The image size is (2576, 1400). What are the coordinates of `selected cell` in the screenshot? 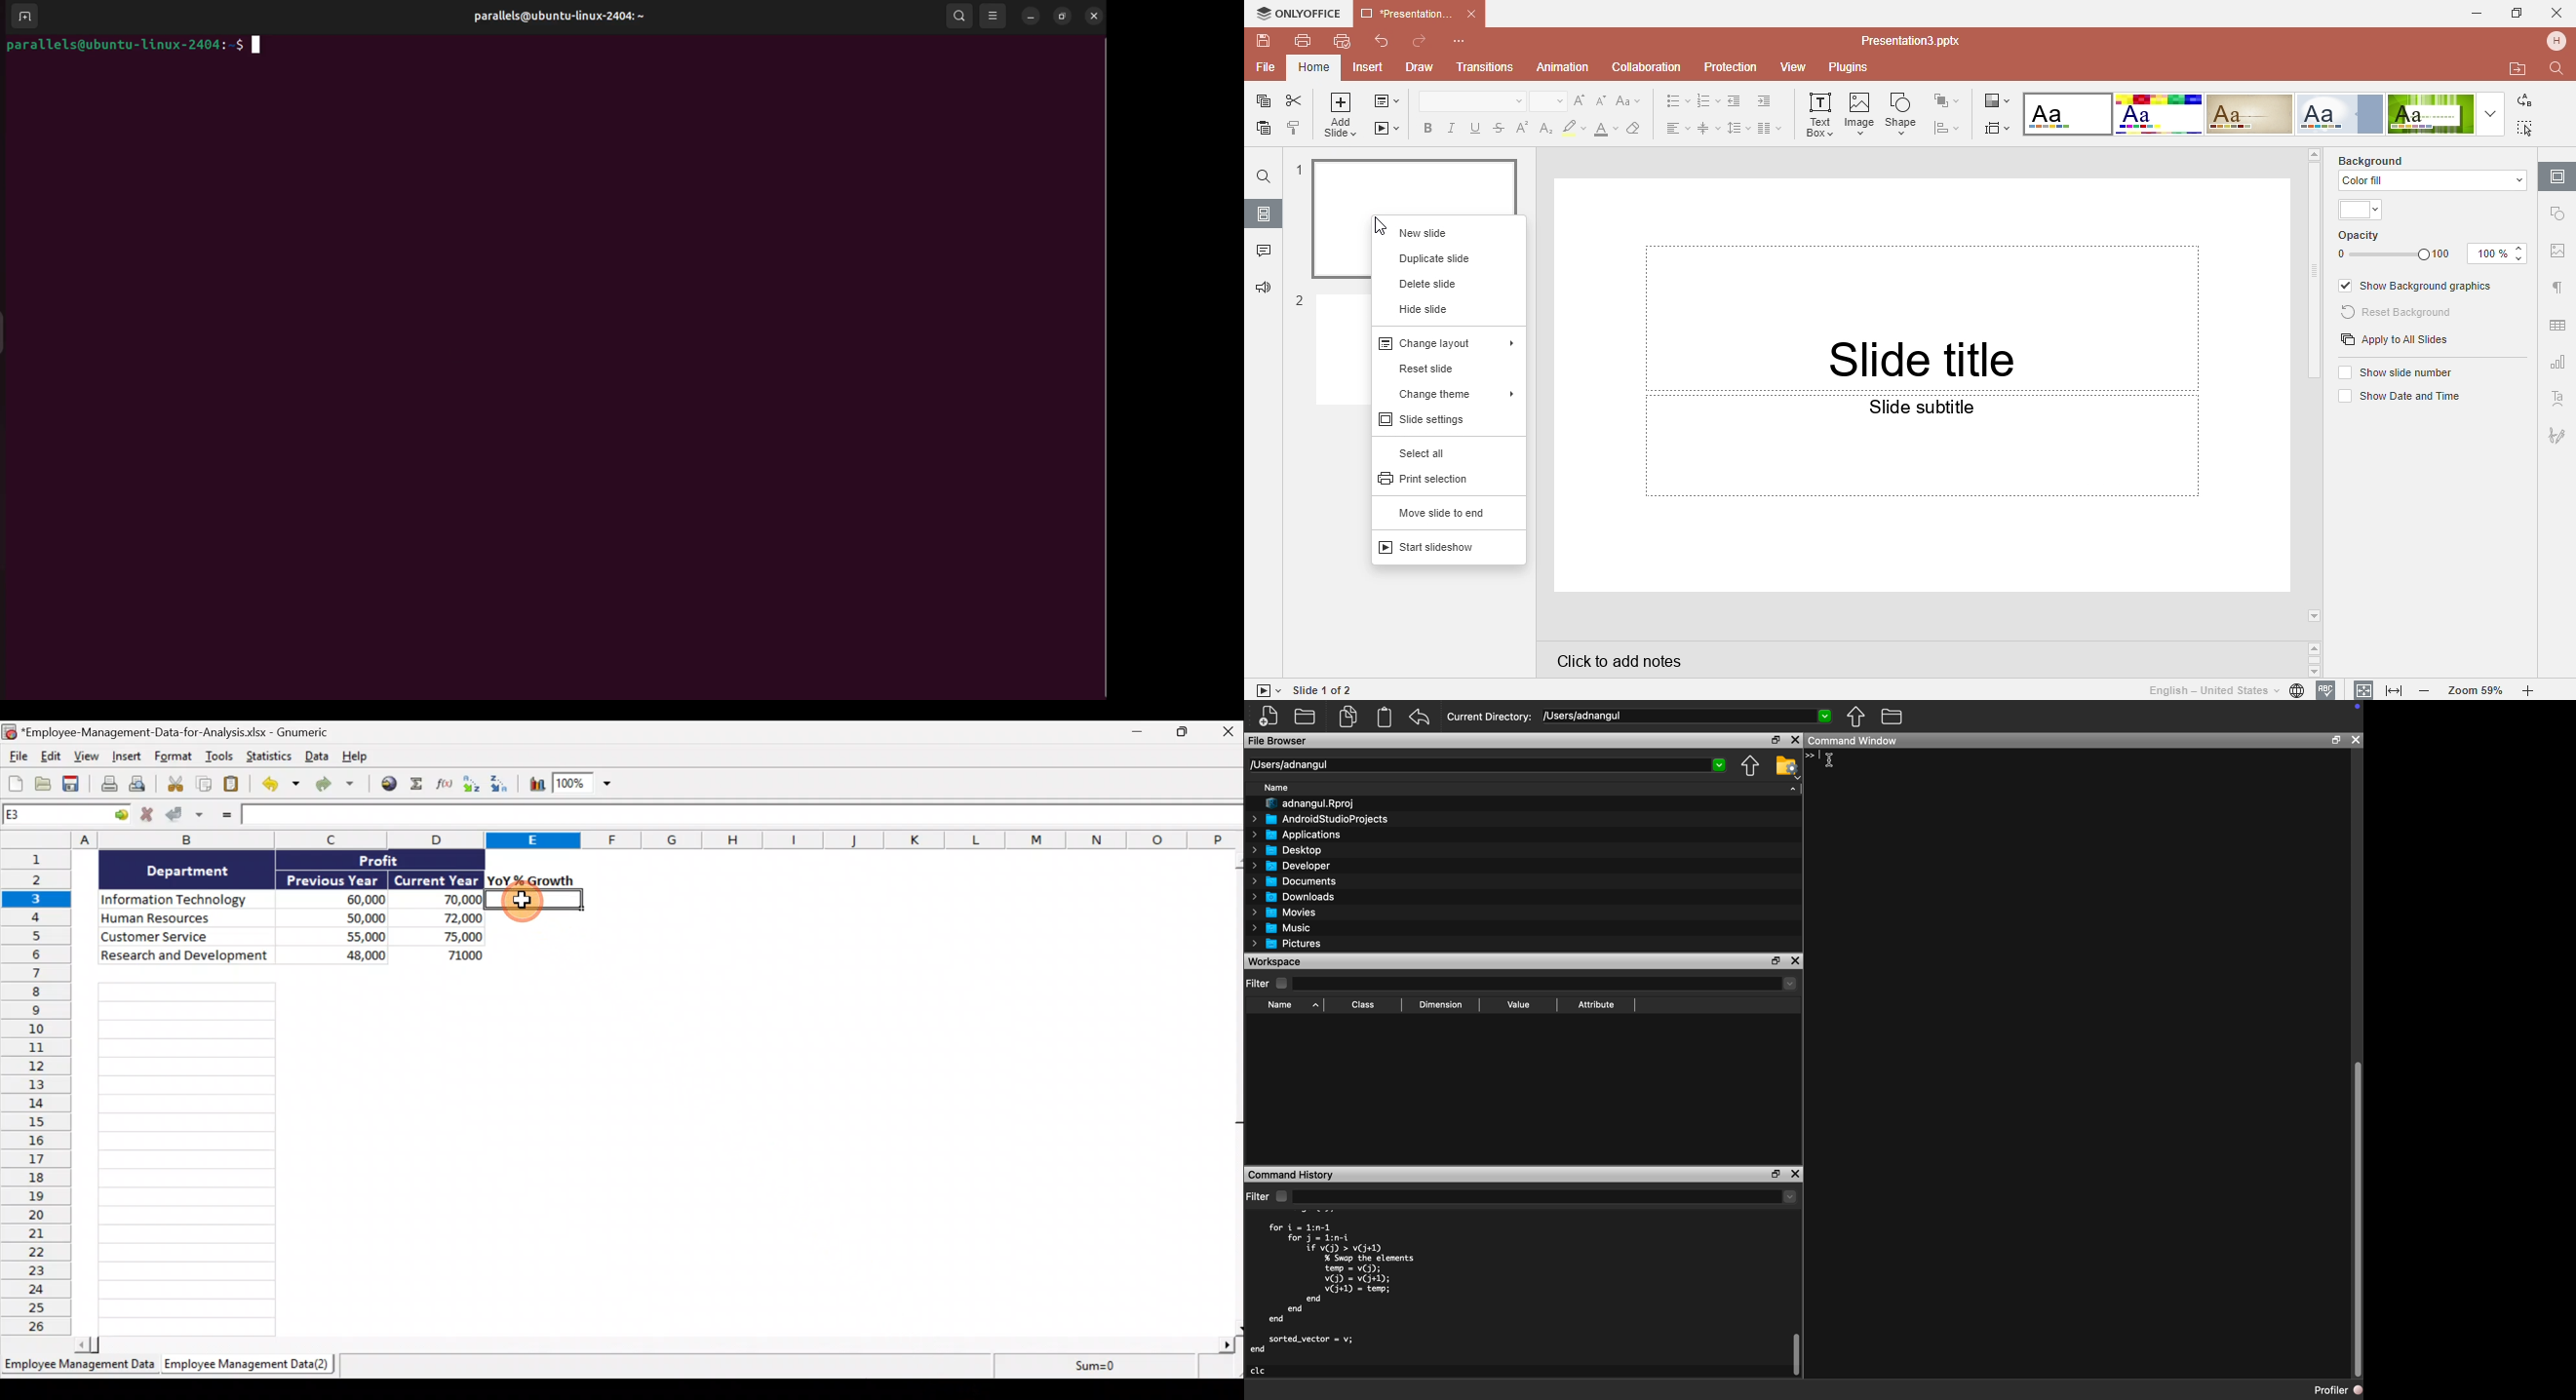 It's located at (534, 900).